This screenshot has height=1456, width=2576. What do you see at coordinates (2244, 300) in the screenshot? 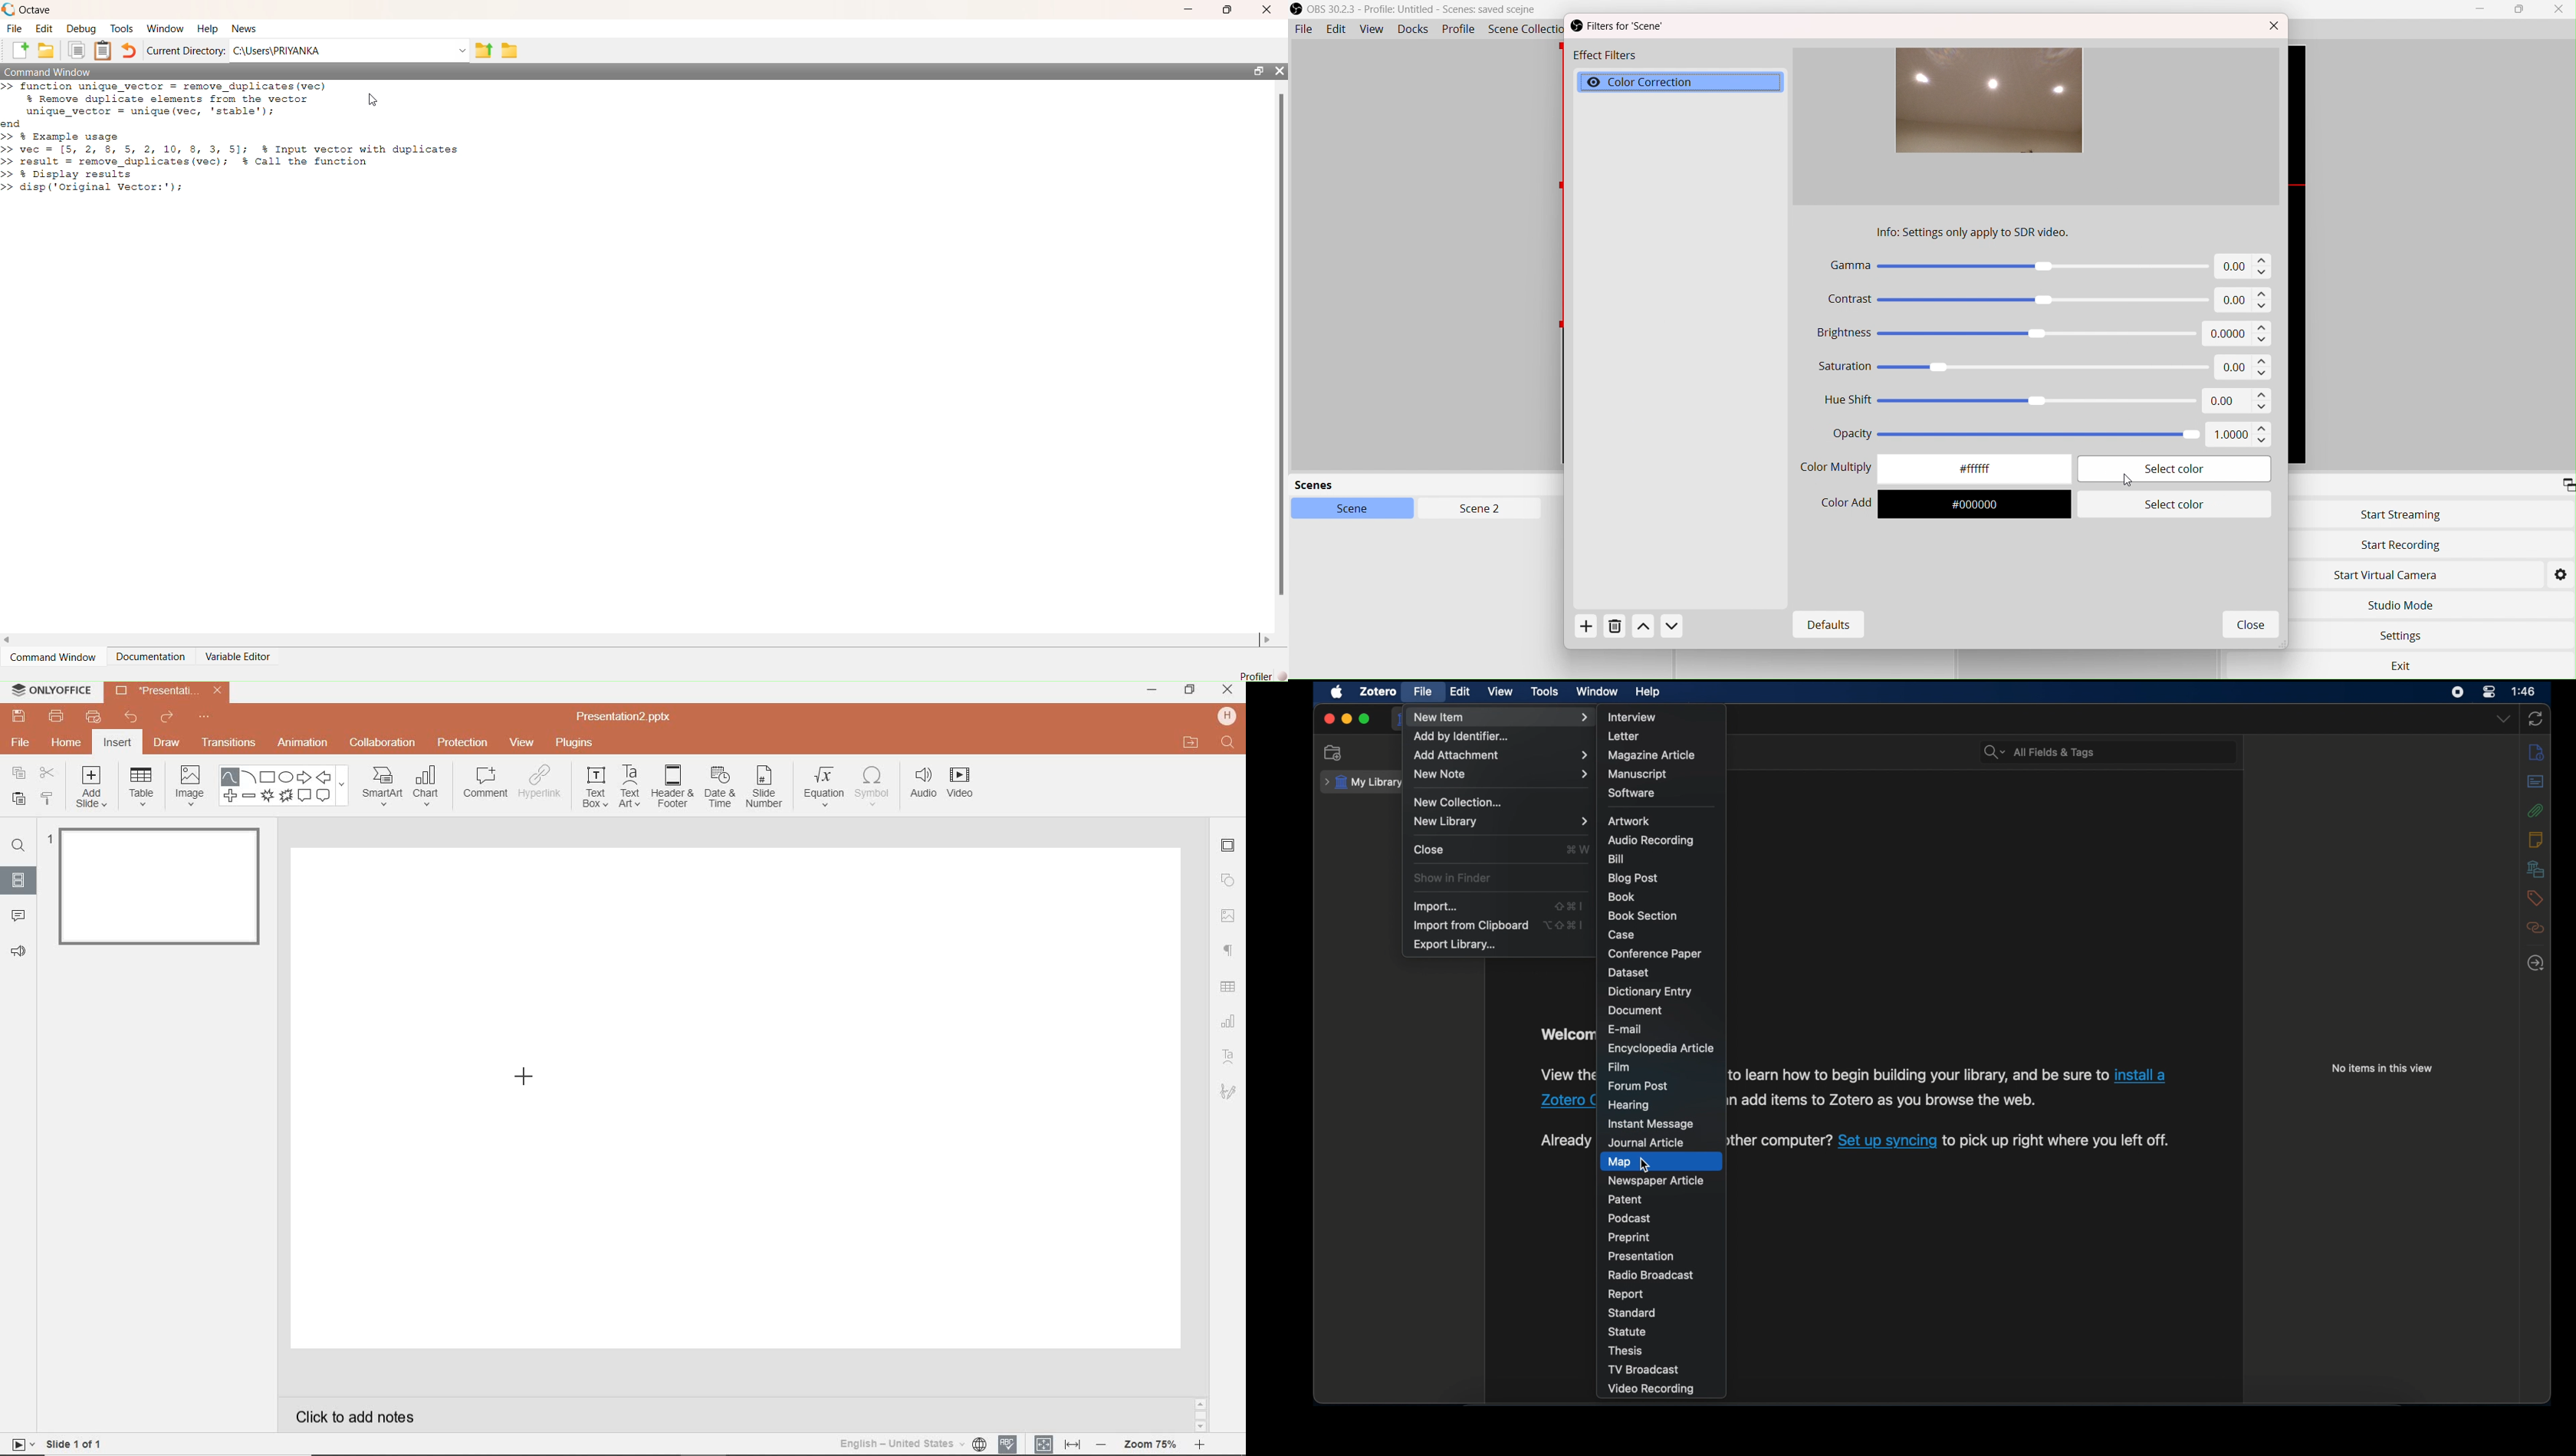
I see `0.00` at bounding box center [2244, 300].